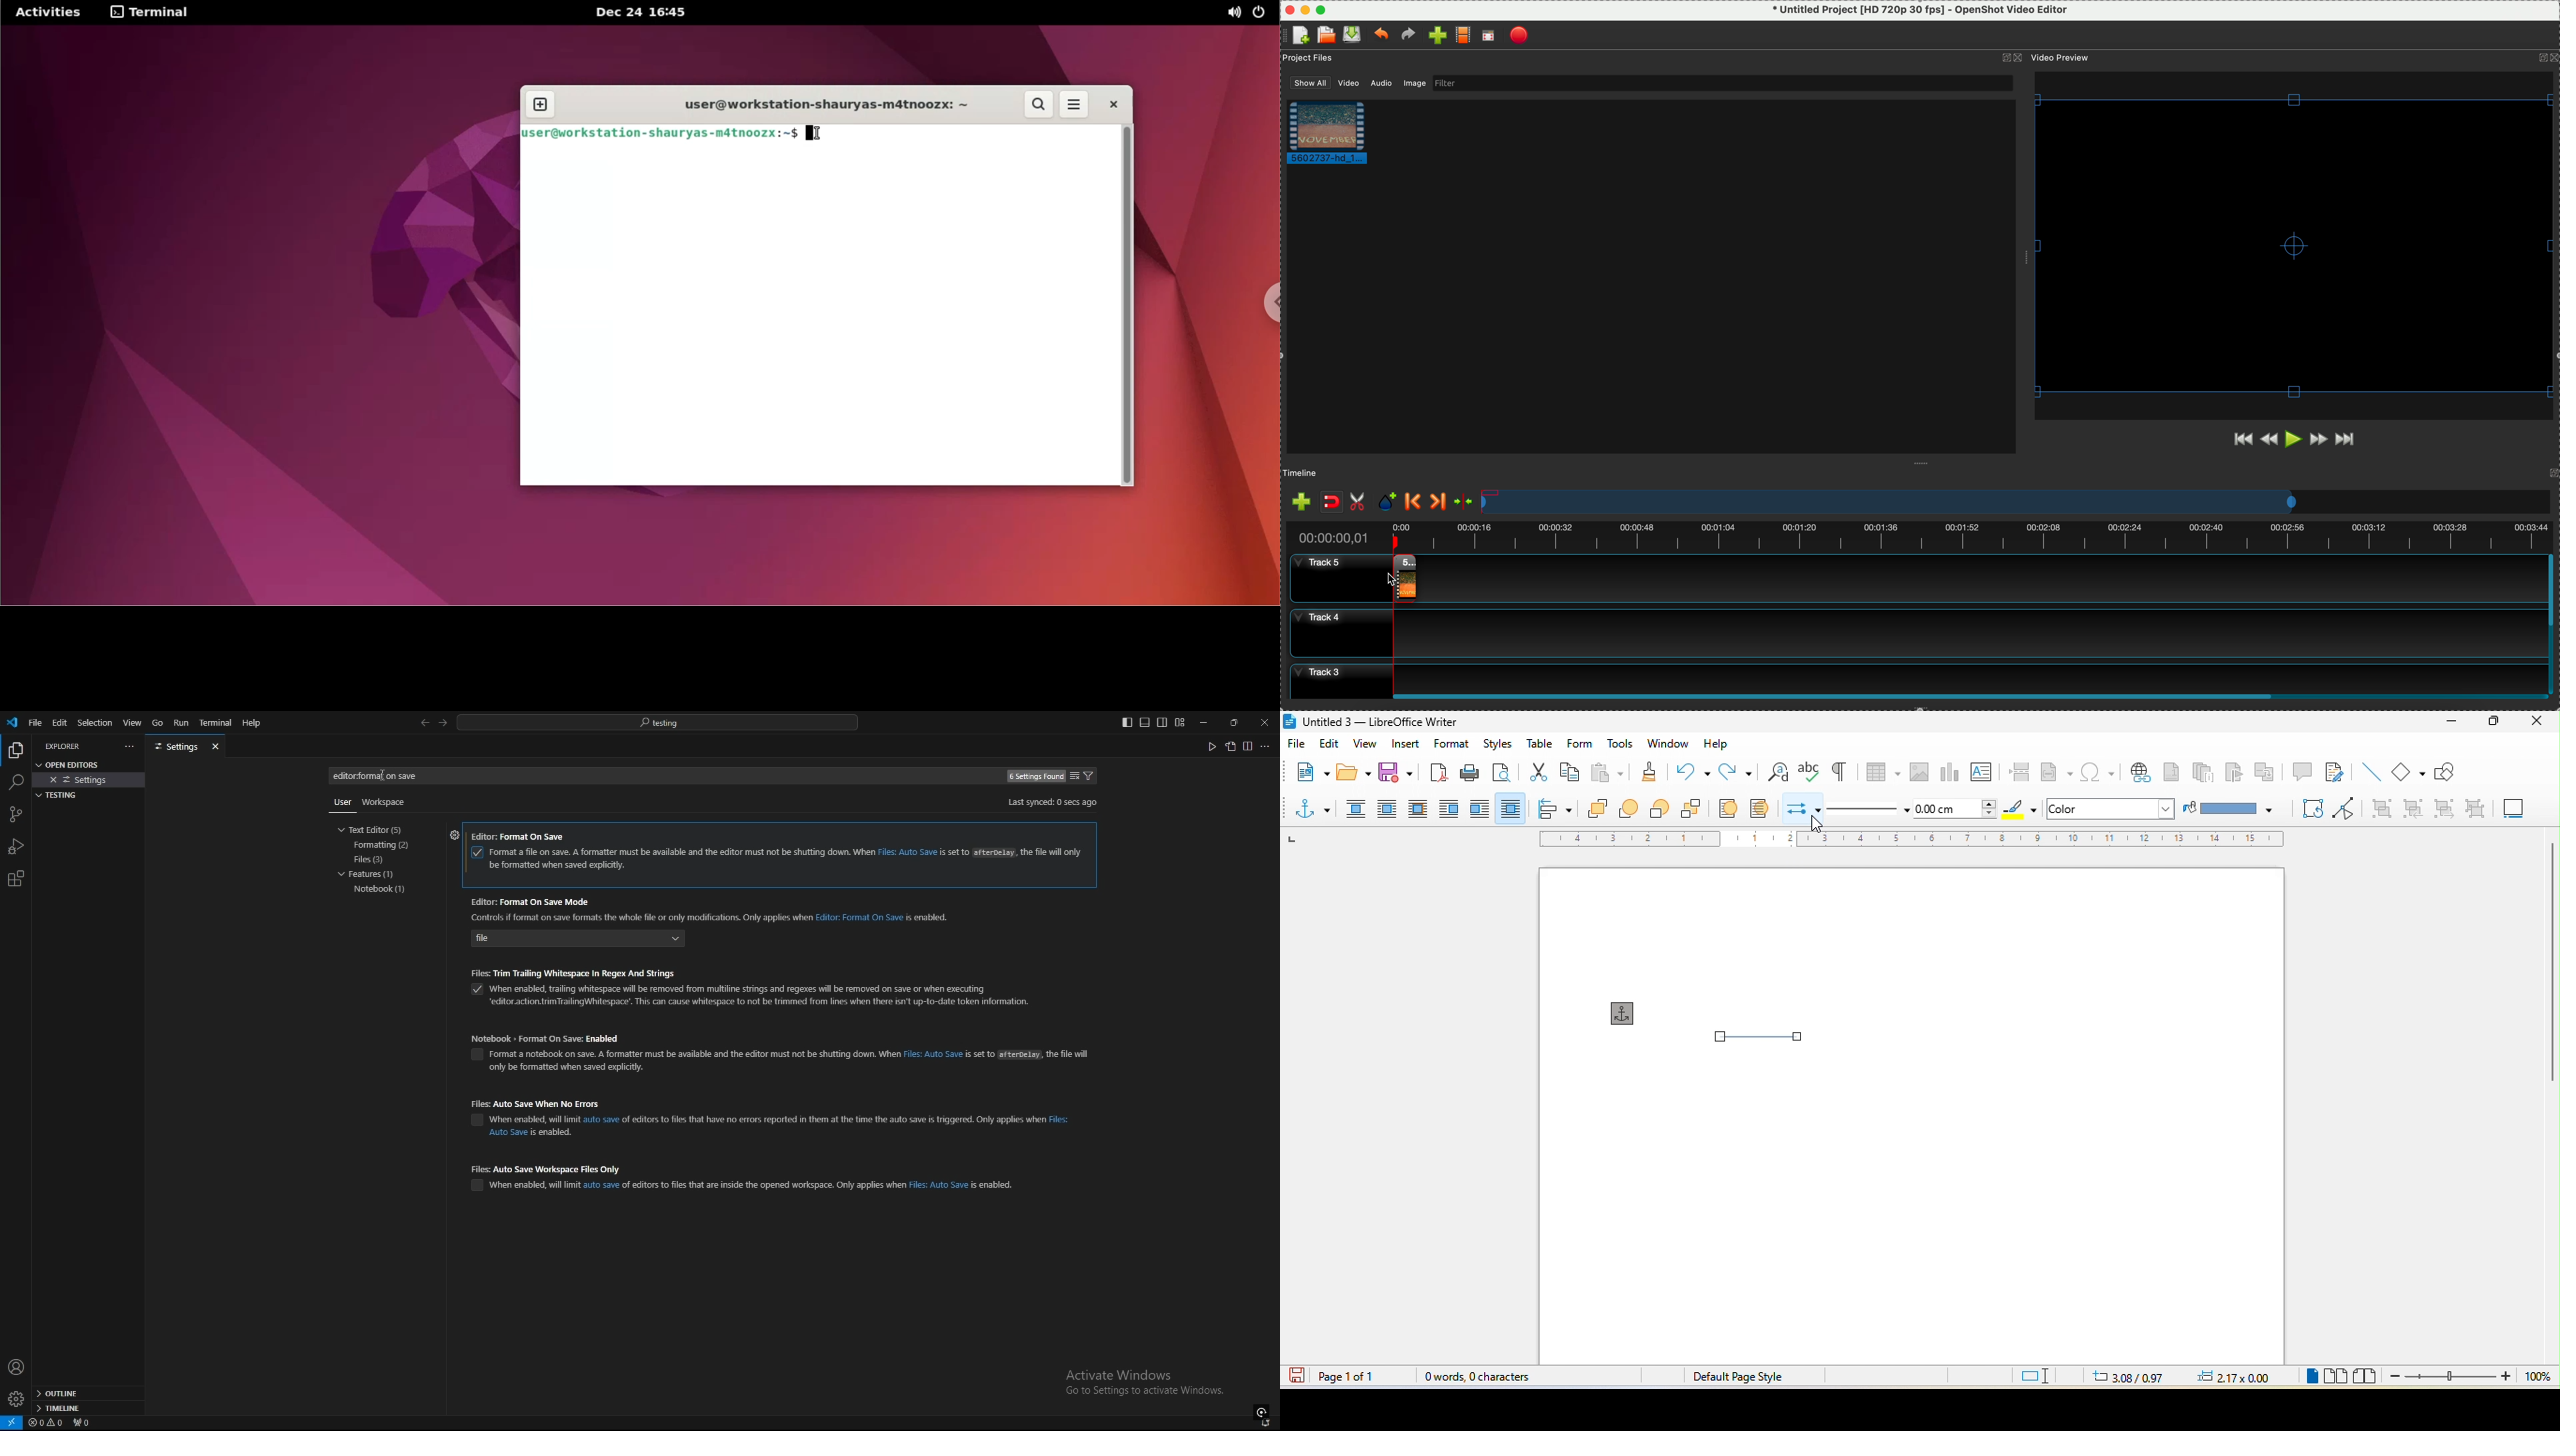  Describe the element at coordinates (216, 724) in the screenshot. I see `terminal` at that location.